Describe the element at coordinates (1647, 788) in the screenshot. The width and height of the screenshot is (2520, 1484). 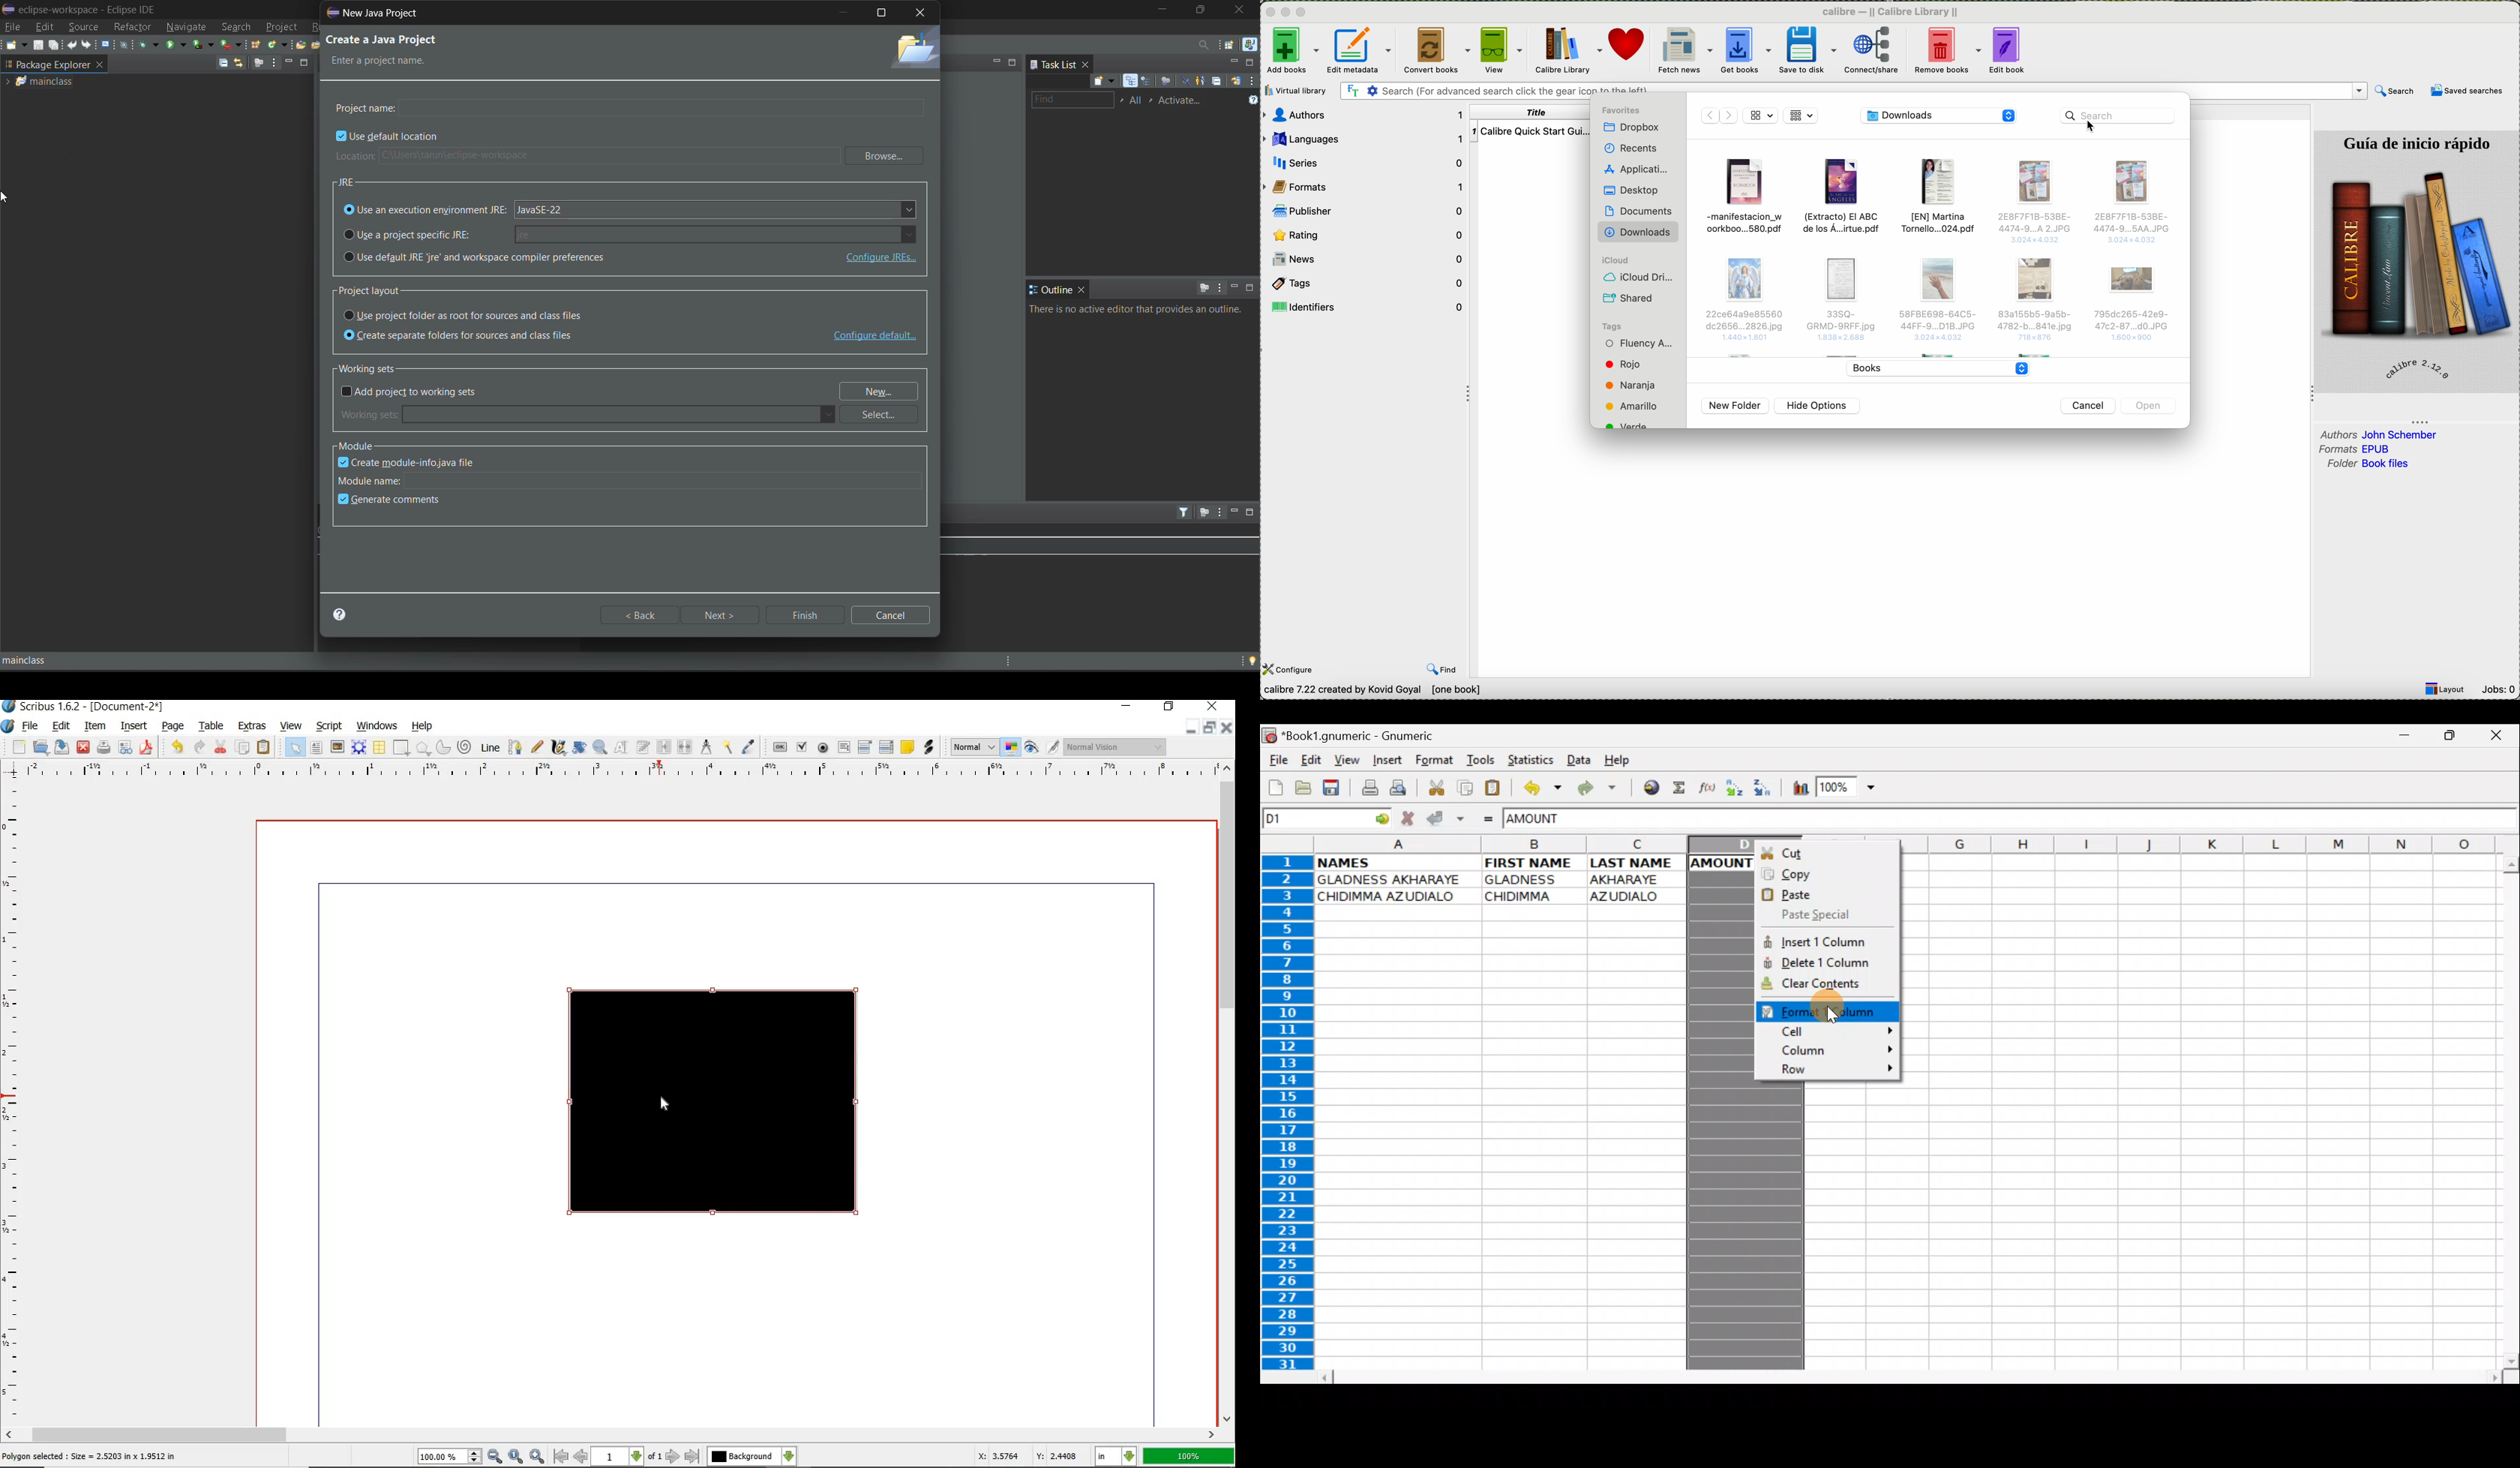
I see `Insert hyperlink` at that location.